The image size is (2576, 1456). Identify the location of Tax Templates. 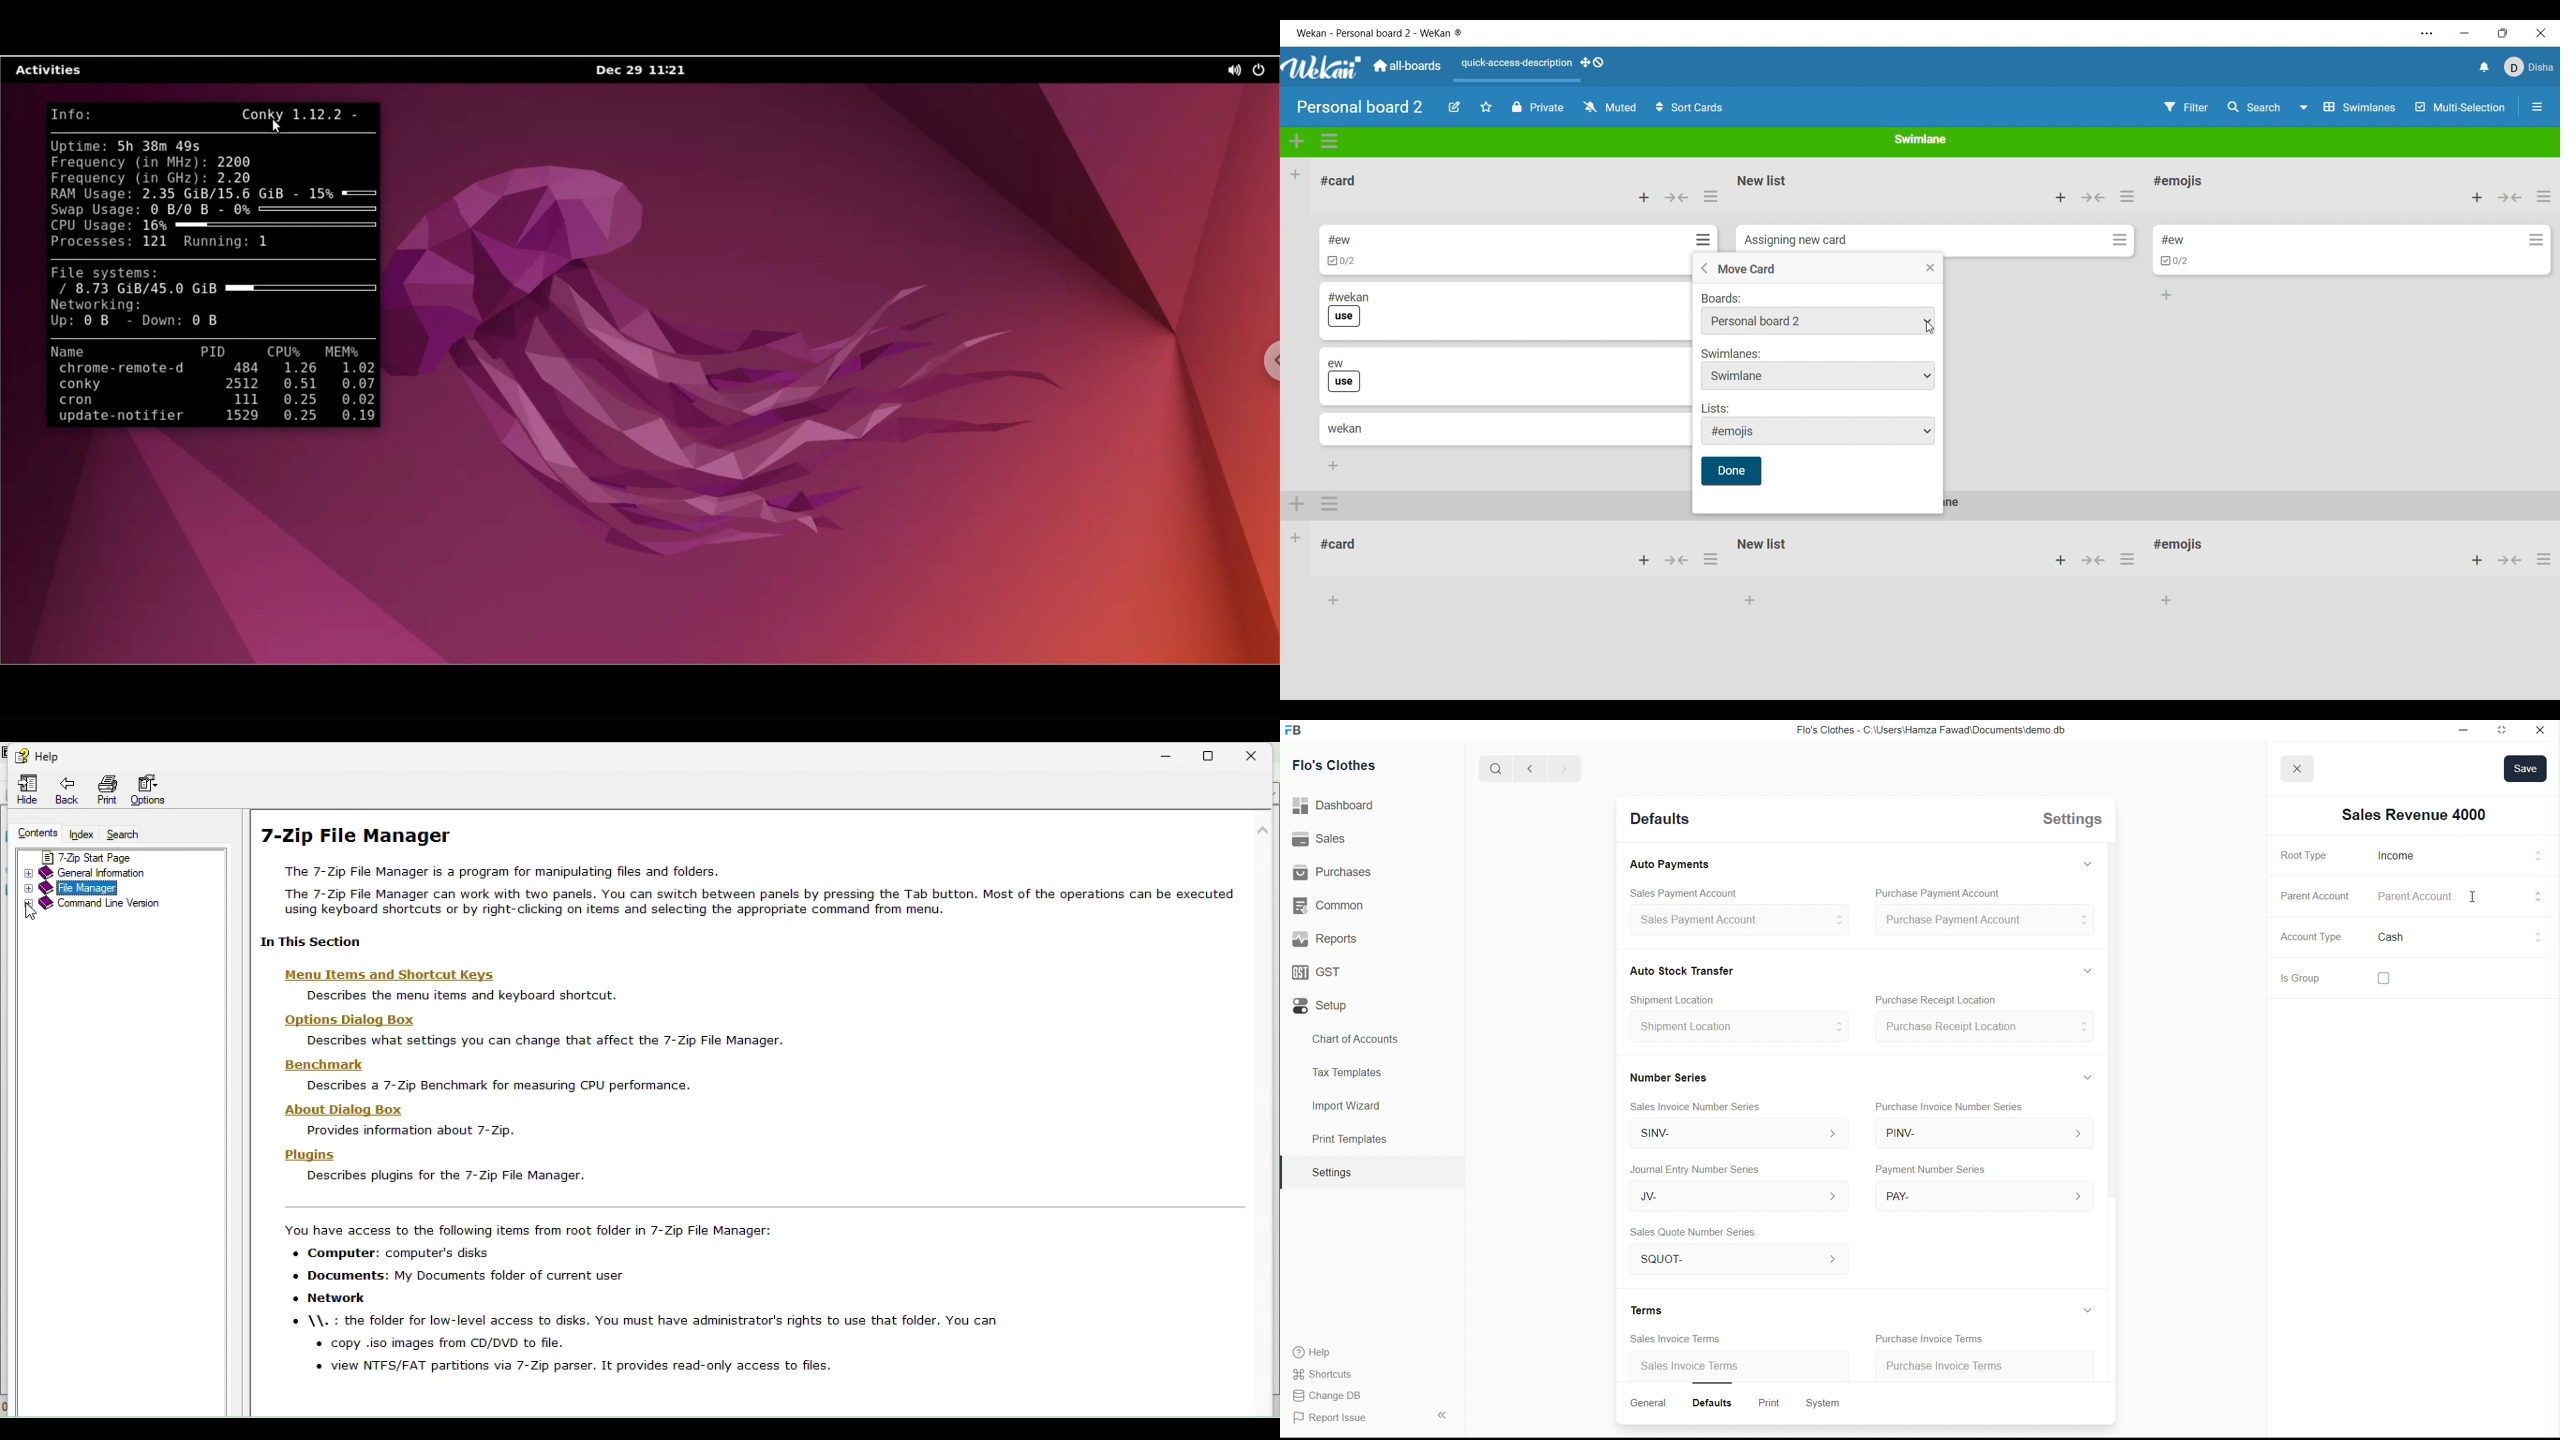
(1344, 1070).